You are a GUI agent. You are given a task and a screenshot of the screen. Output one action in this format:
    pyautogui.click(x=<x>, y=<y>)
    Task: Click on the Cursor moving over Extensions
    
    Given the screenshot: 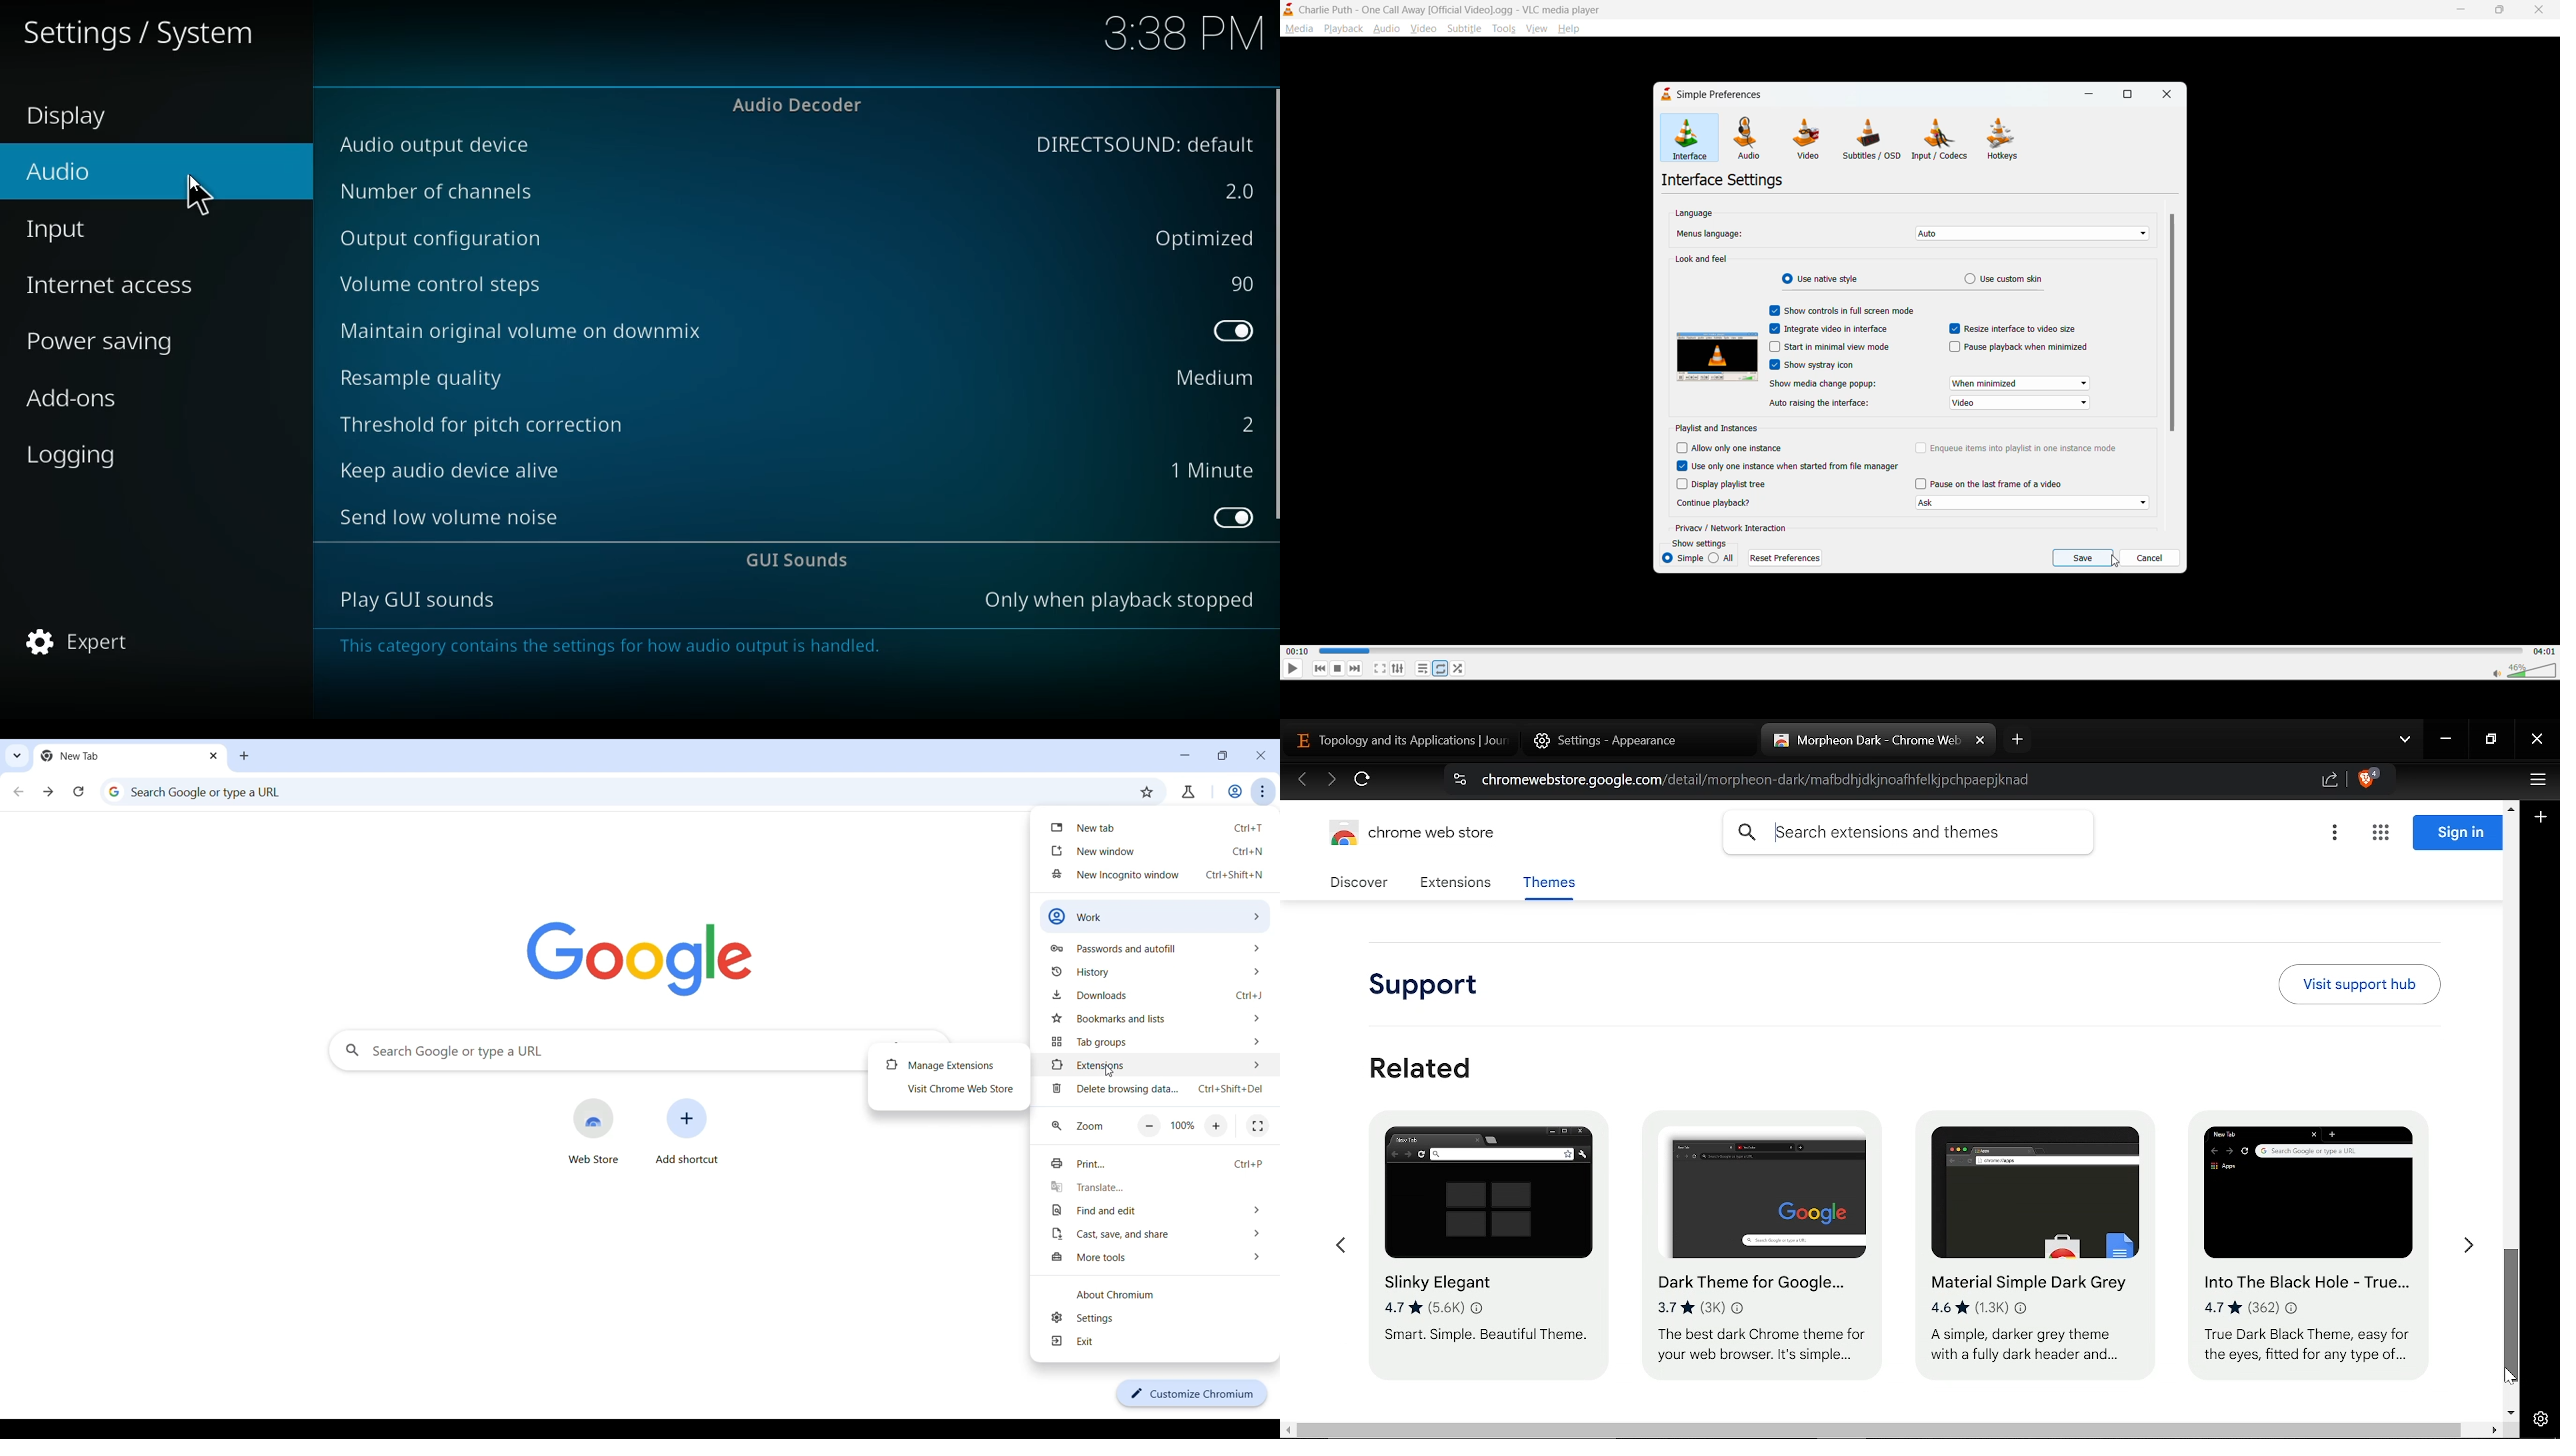 What is the action you would take?
    pyautogui.click(x=1110, y=1070)
    